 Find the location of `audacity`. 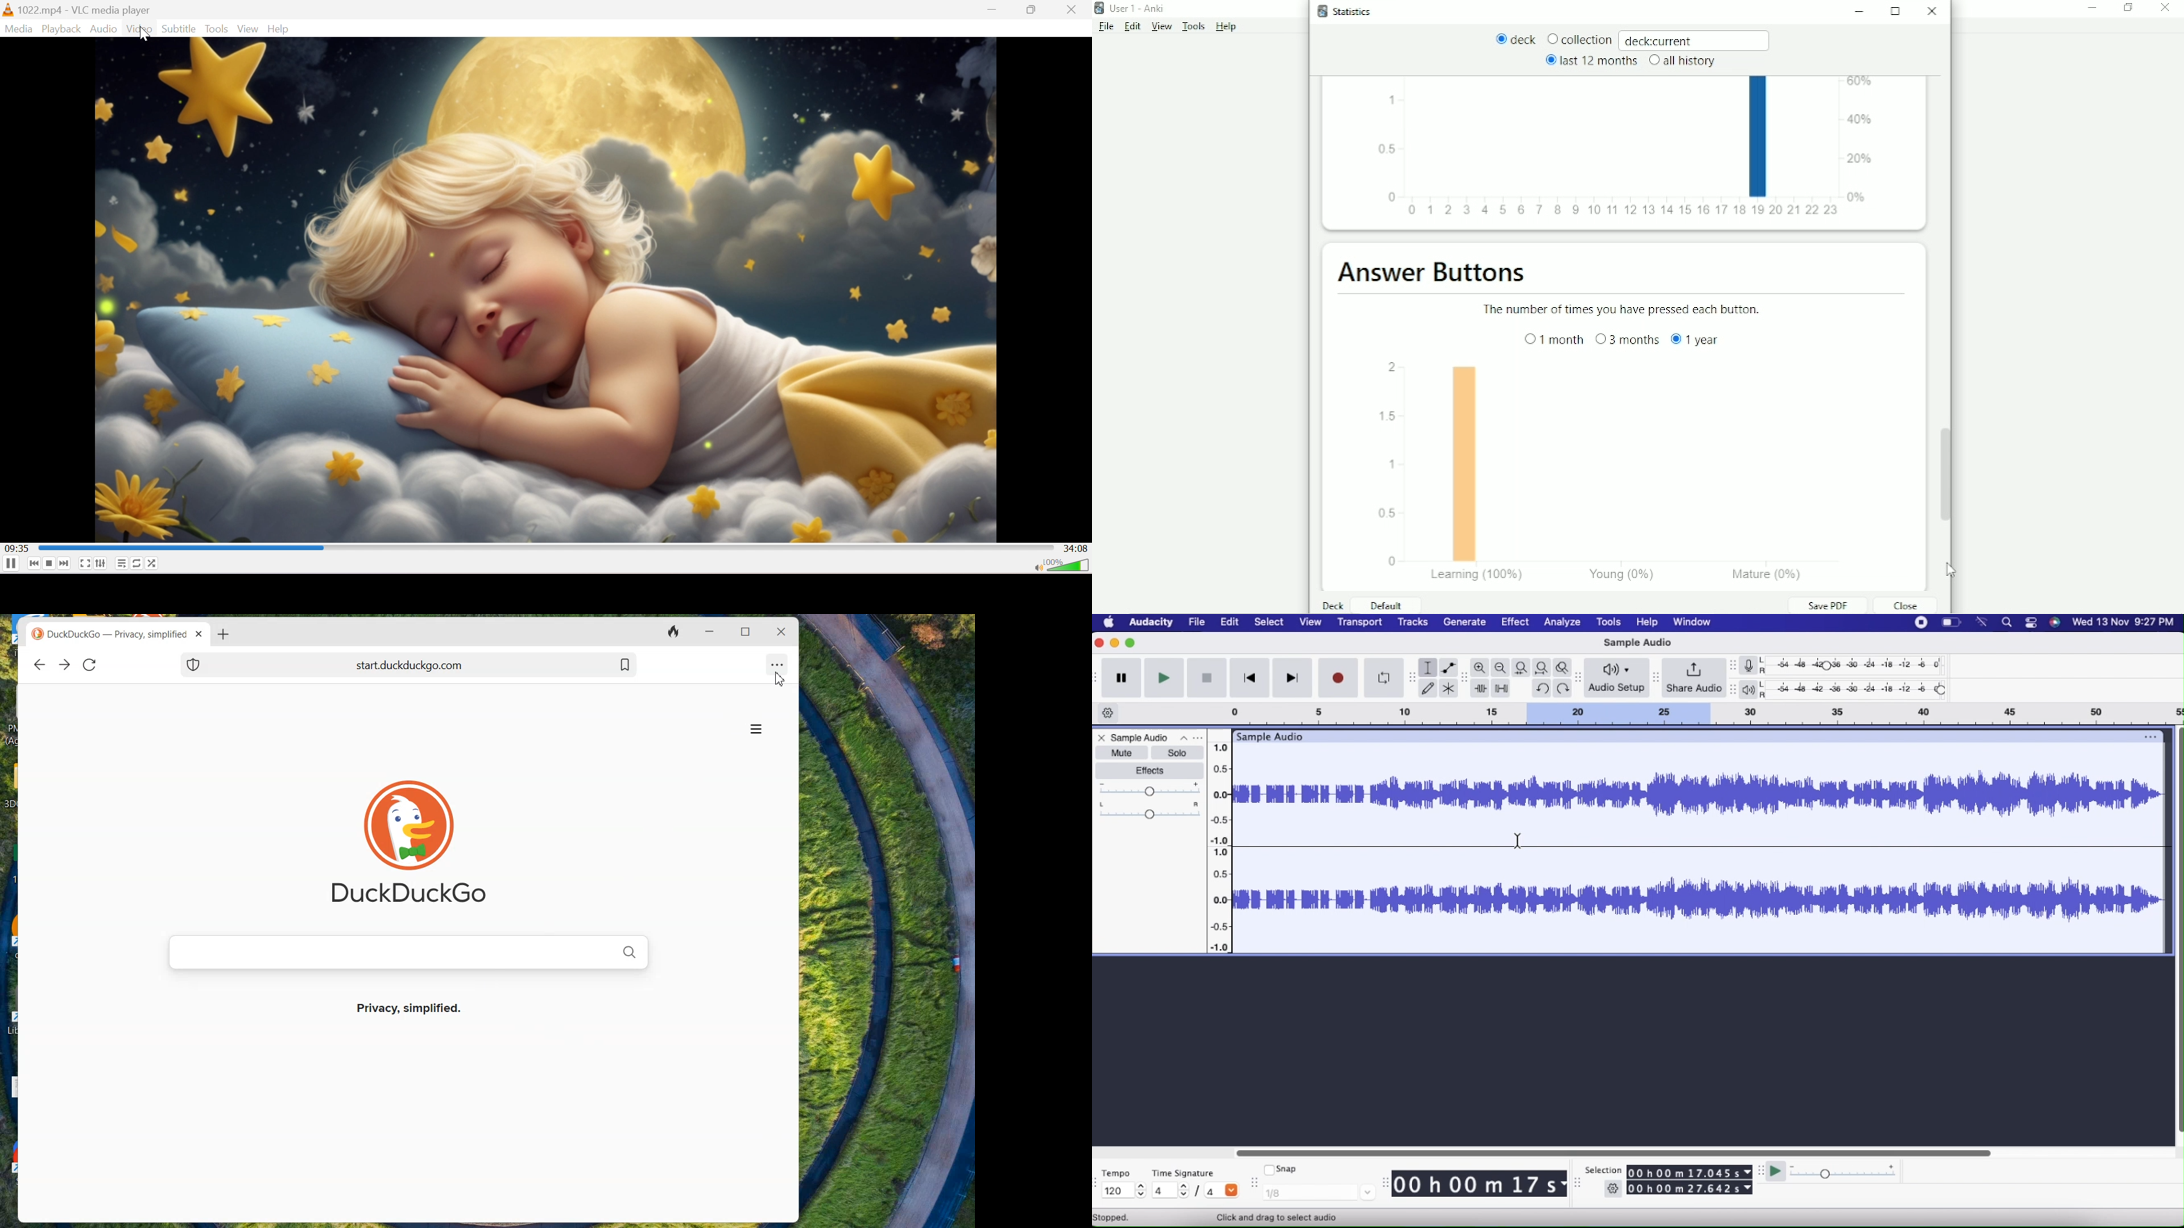

audacity is located at coordinates (1150, 622).